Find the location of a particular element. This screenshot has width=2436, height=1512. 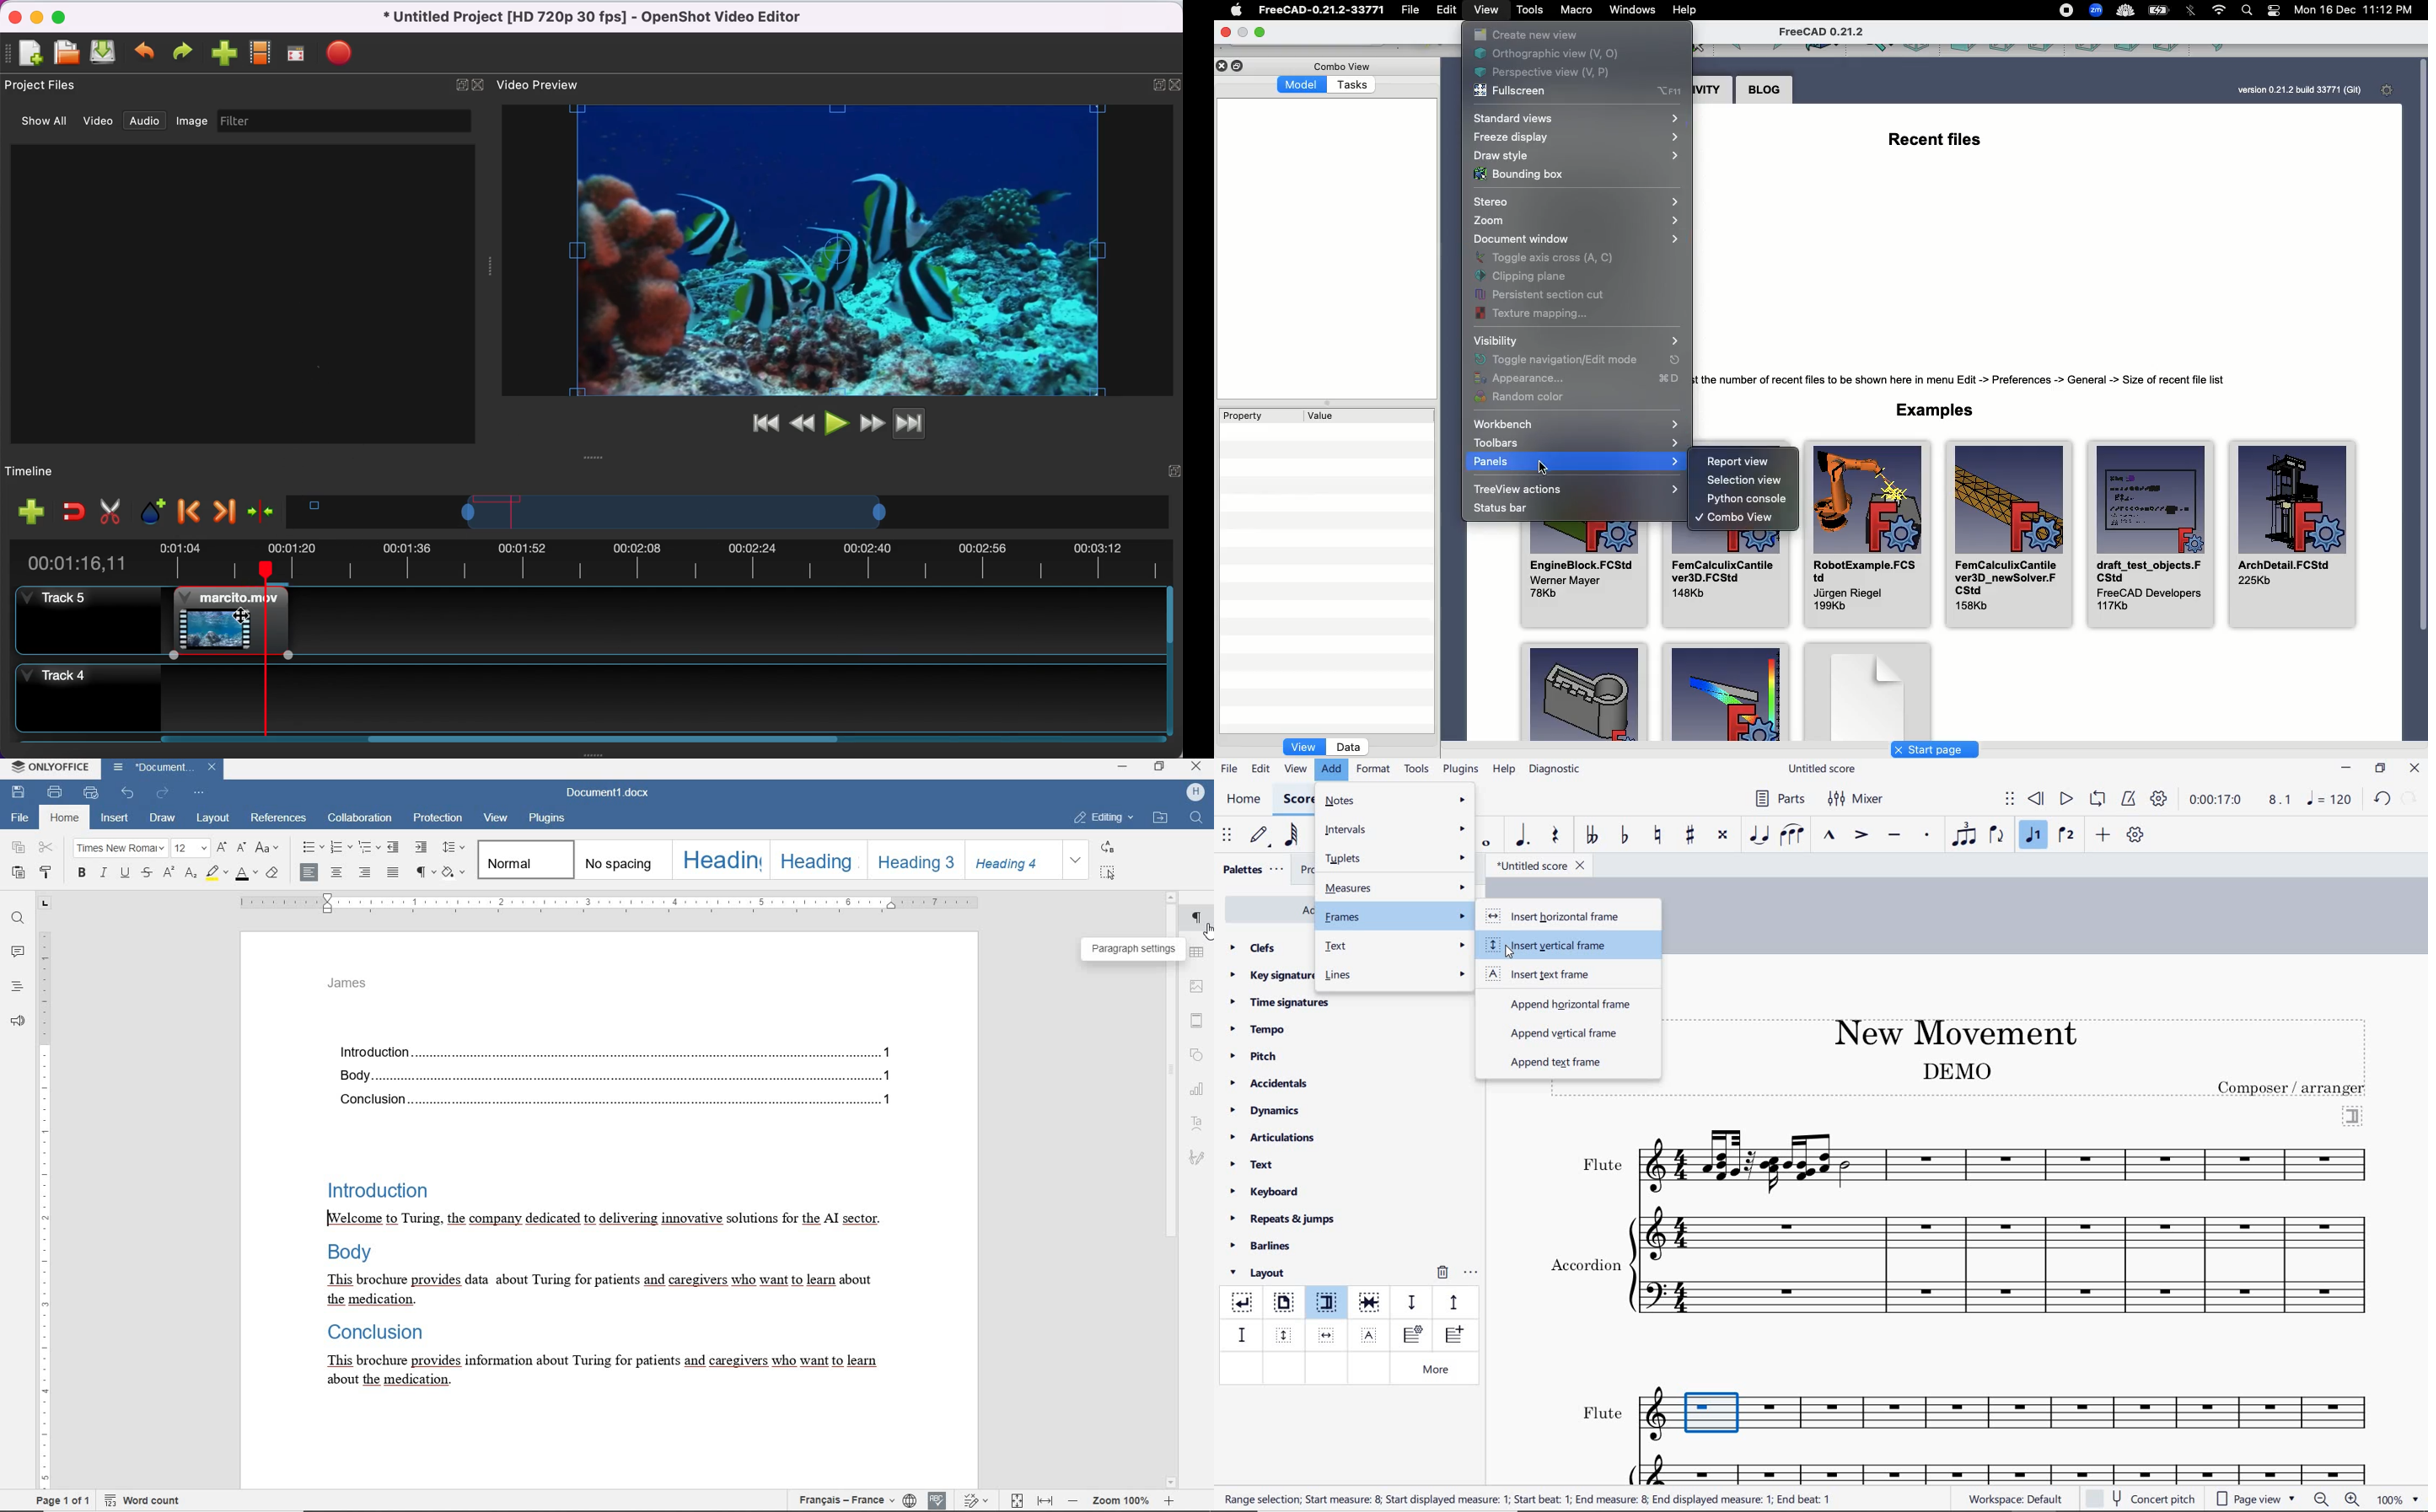

append vertical frame is located at coordinates (1570, 1035).